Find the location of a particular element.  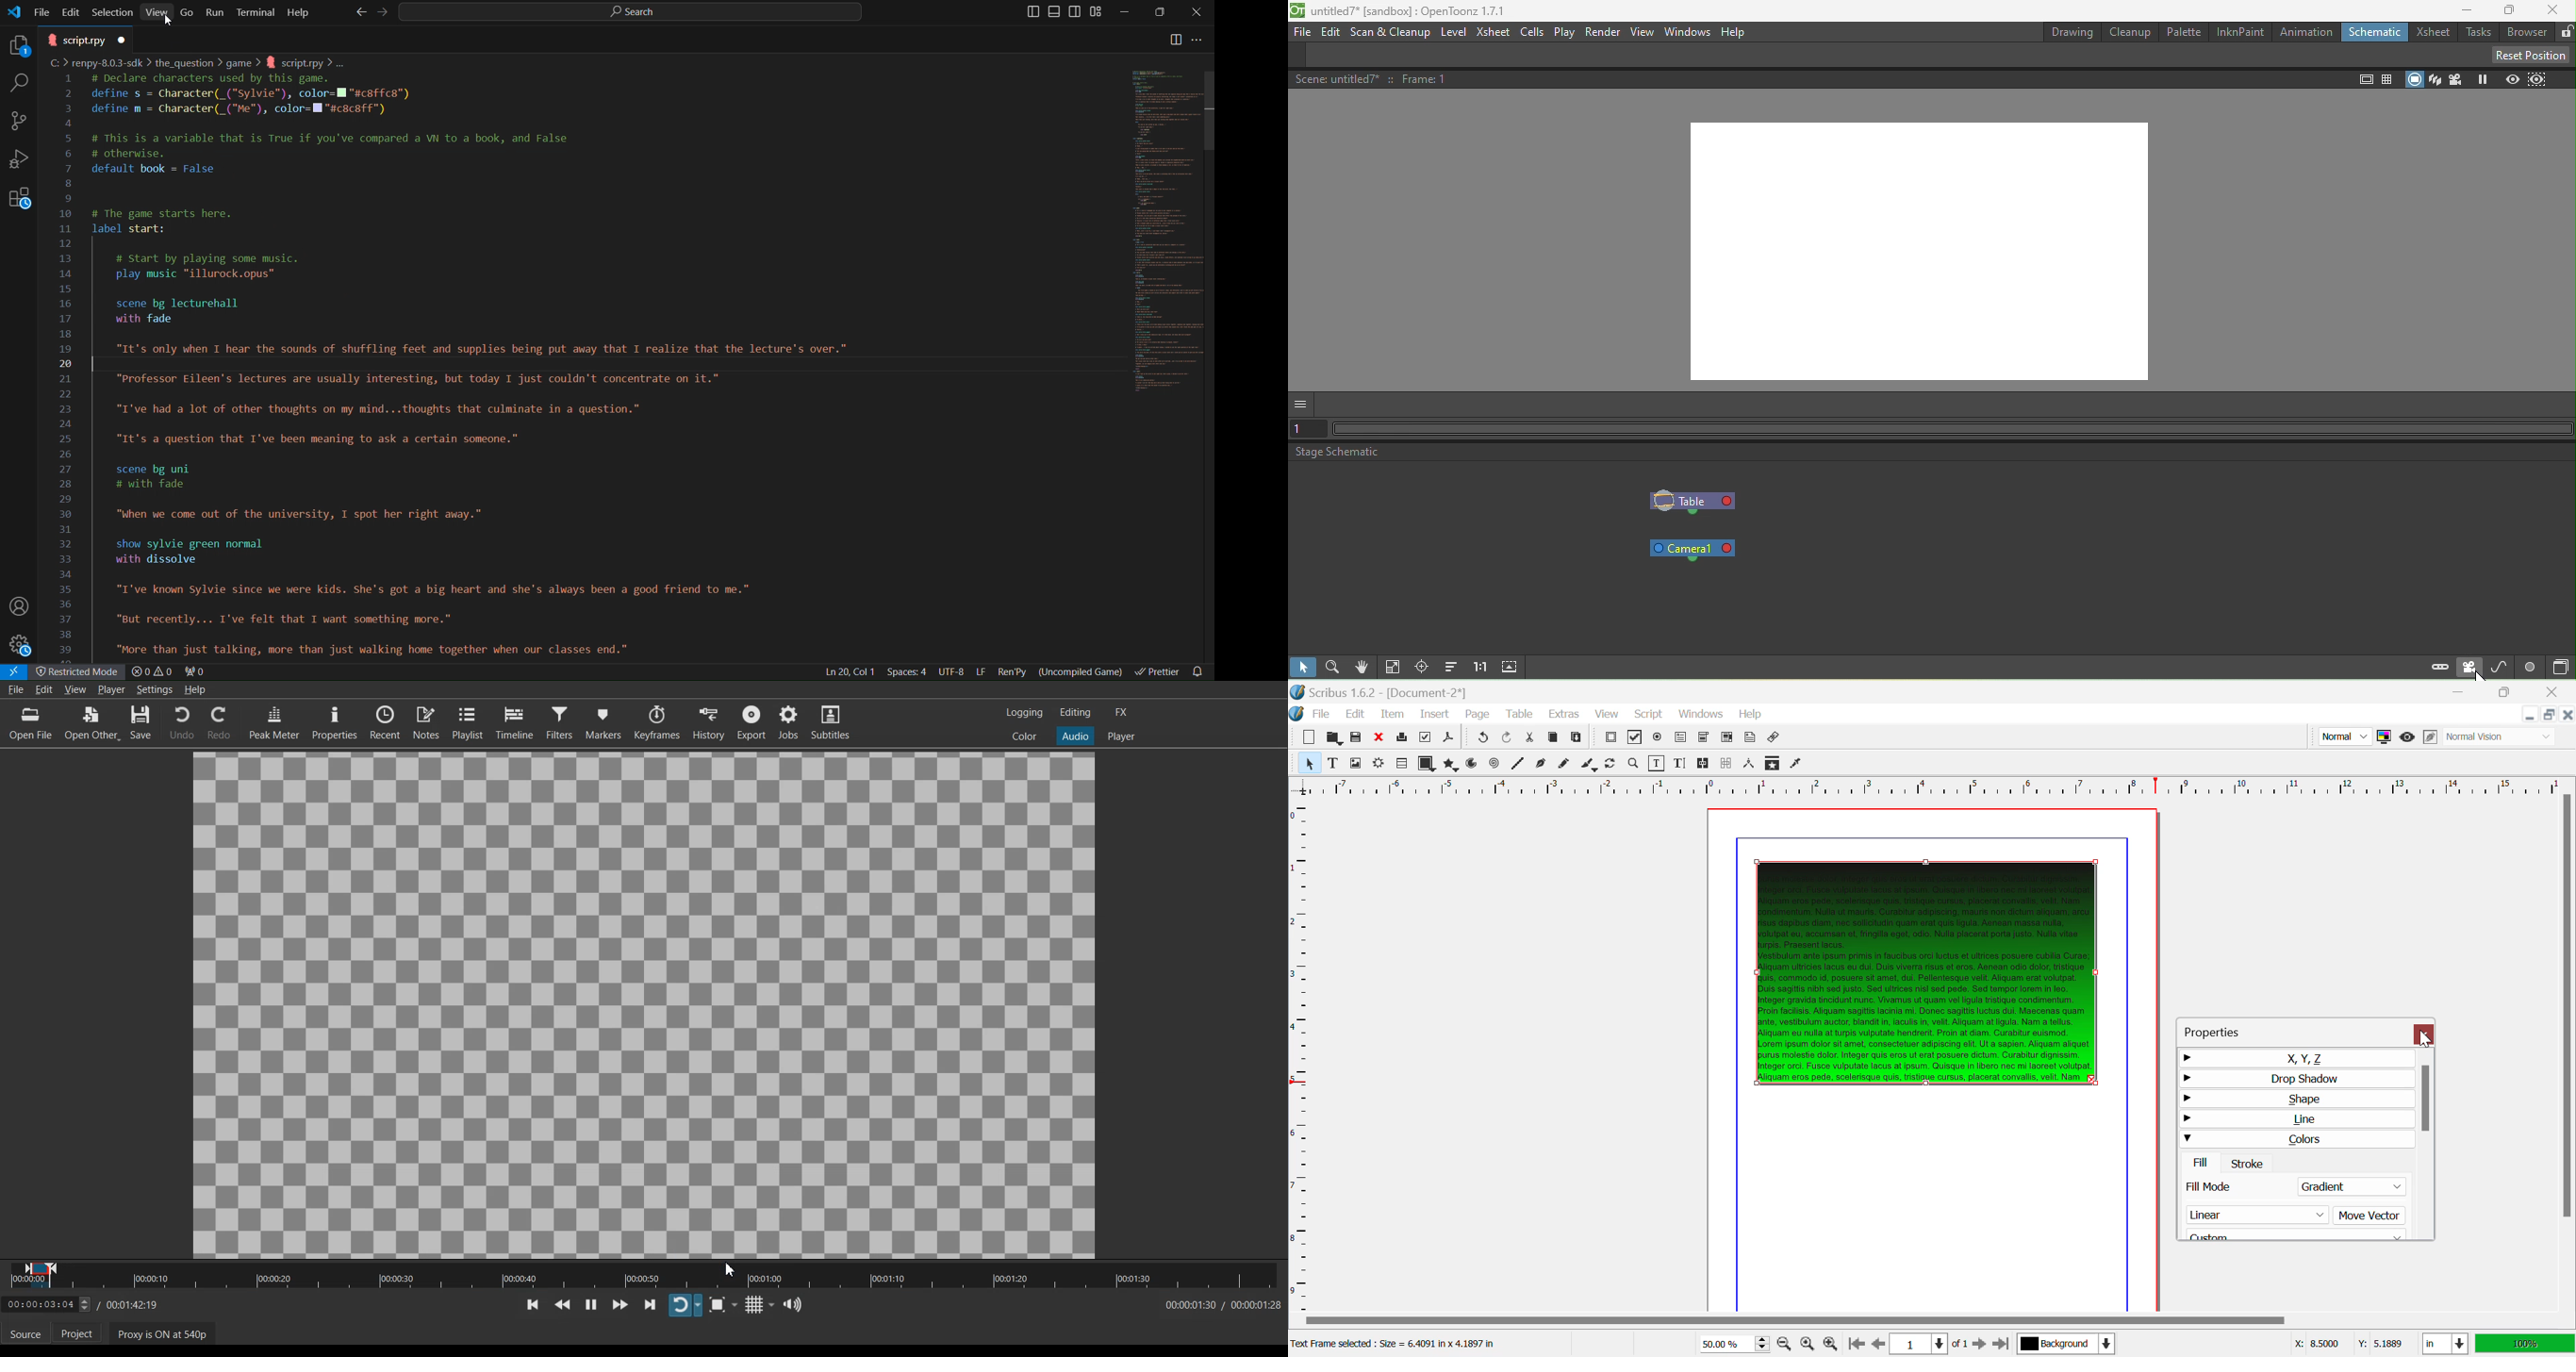

Text Frame is located at coordinates (1333, 763).